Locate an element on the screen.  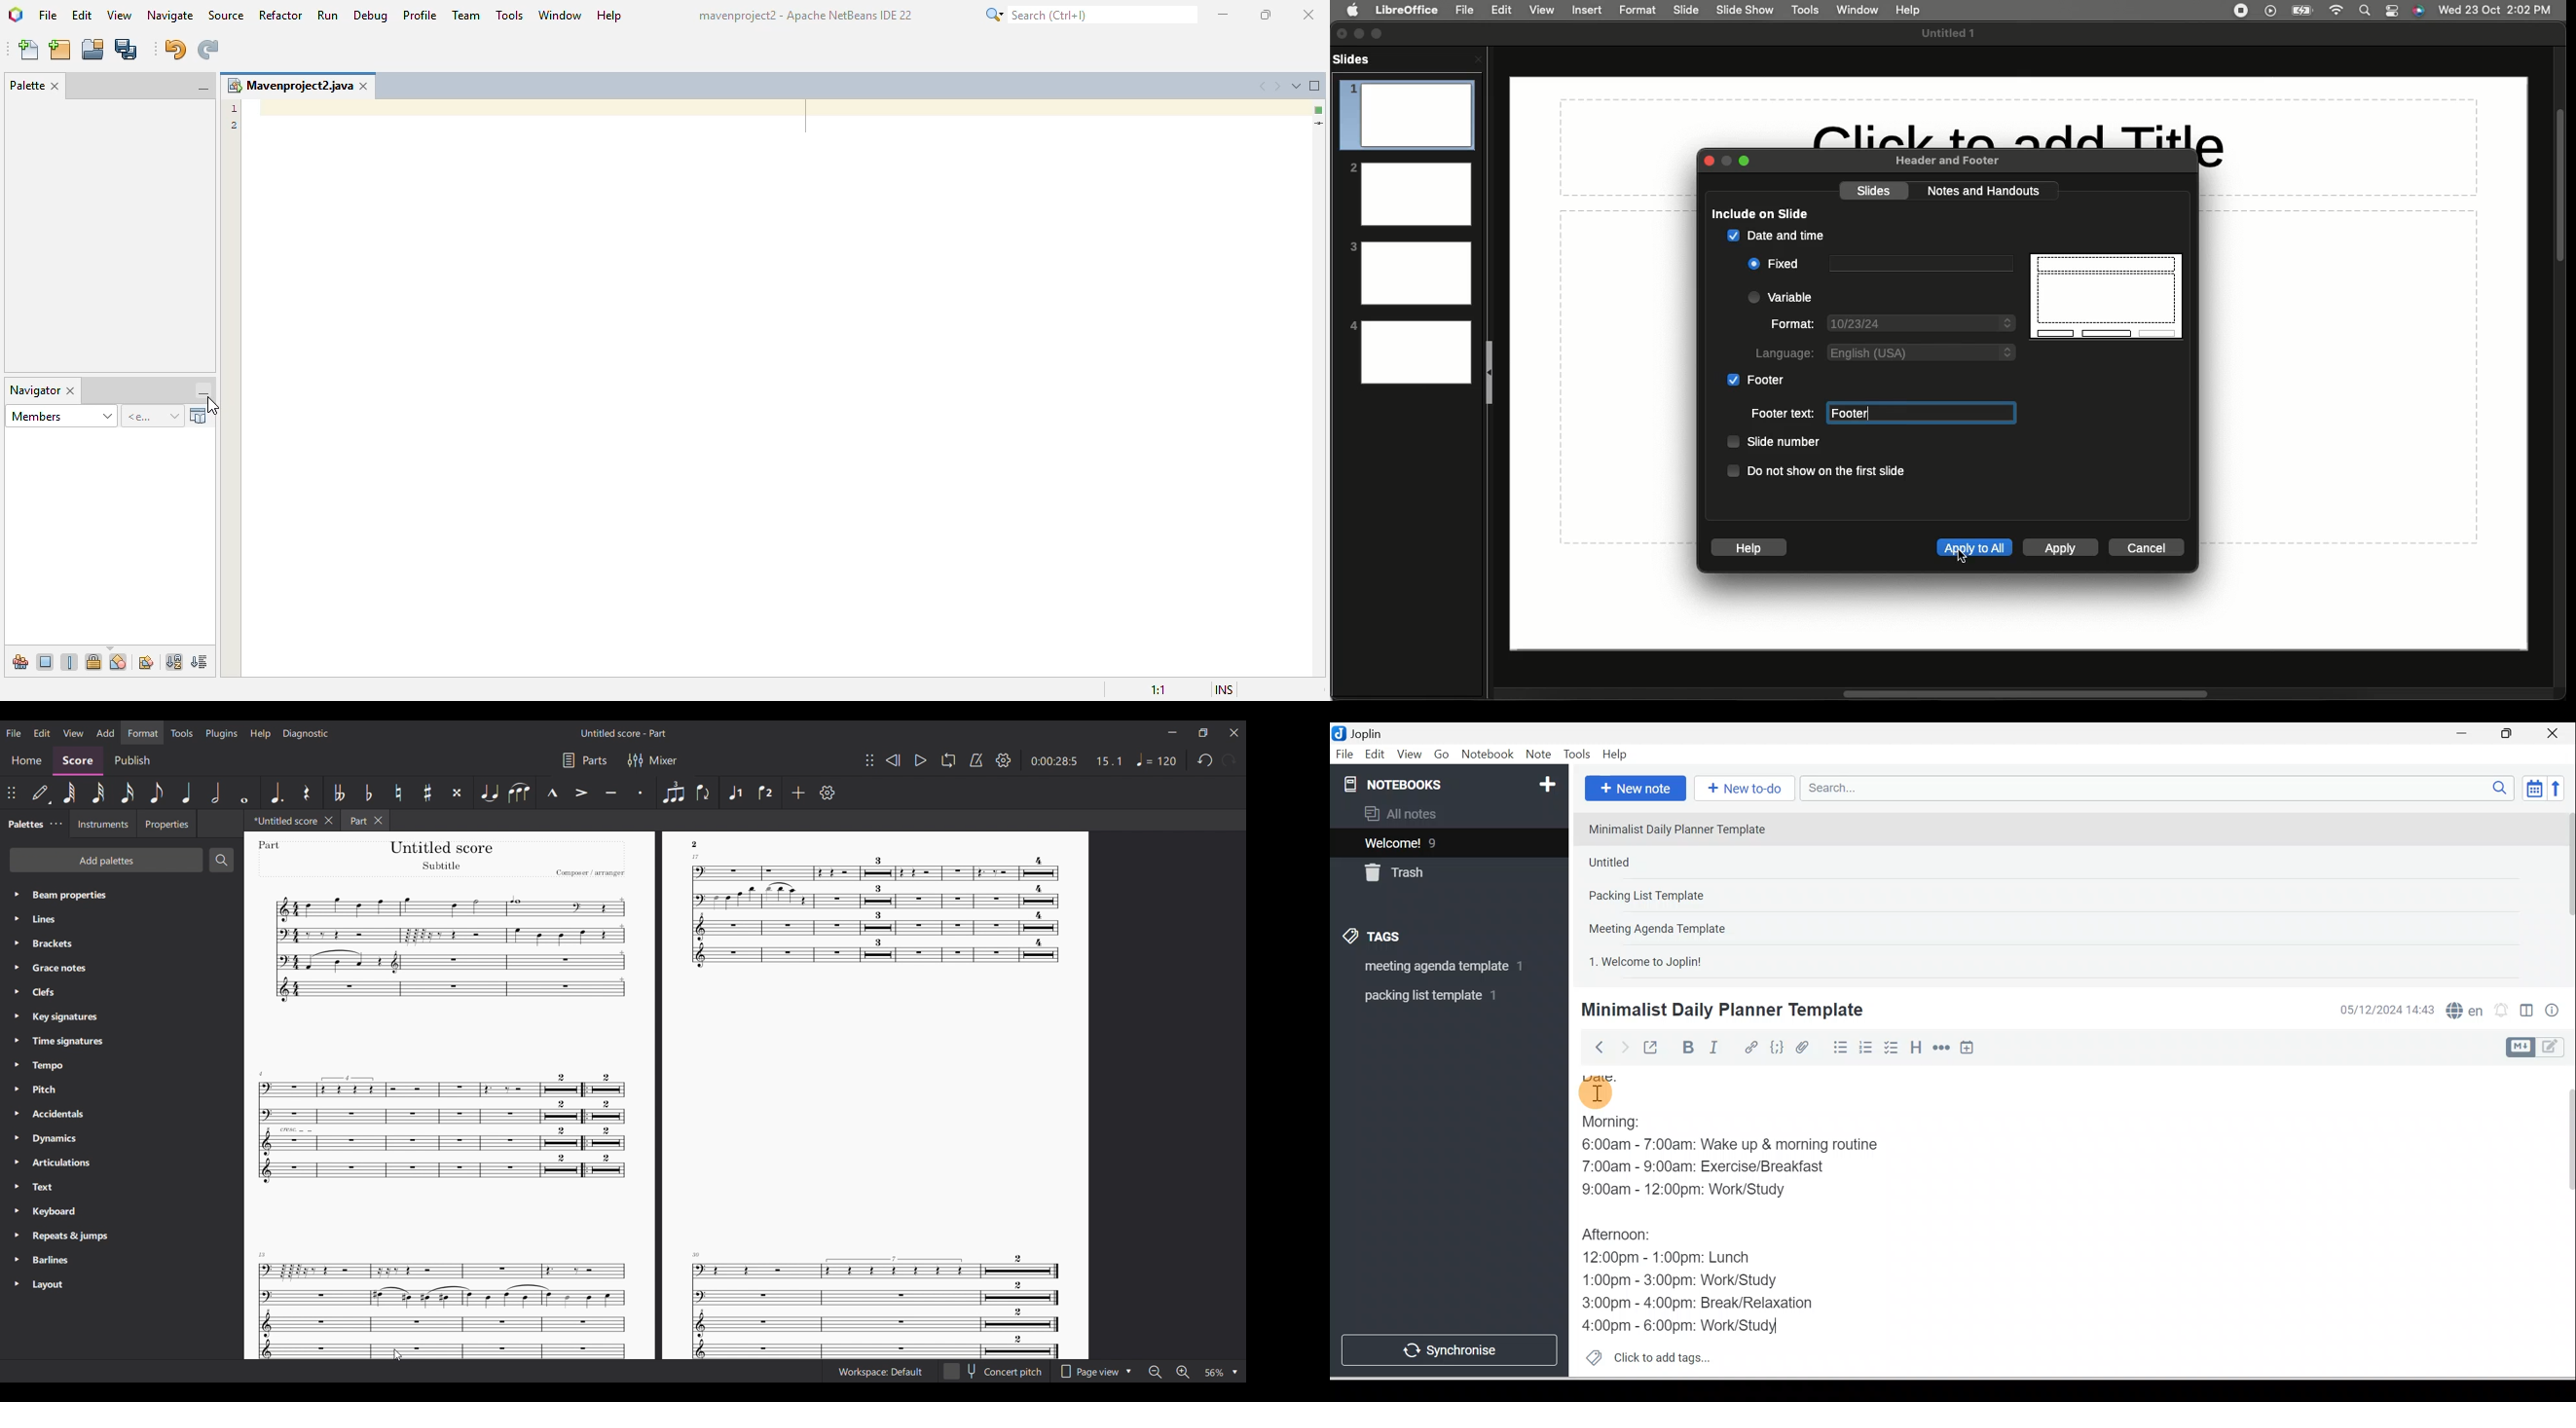
Help is located at coordinates (1615, 755).